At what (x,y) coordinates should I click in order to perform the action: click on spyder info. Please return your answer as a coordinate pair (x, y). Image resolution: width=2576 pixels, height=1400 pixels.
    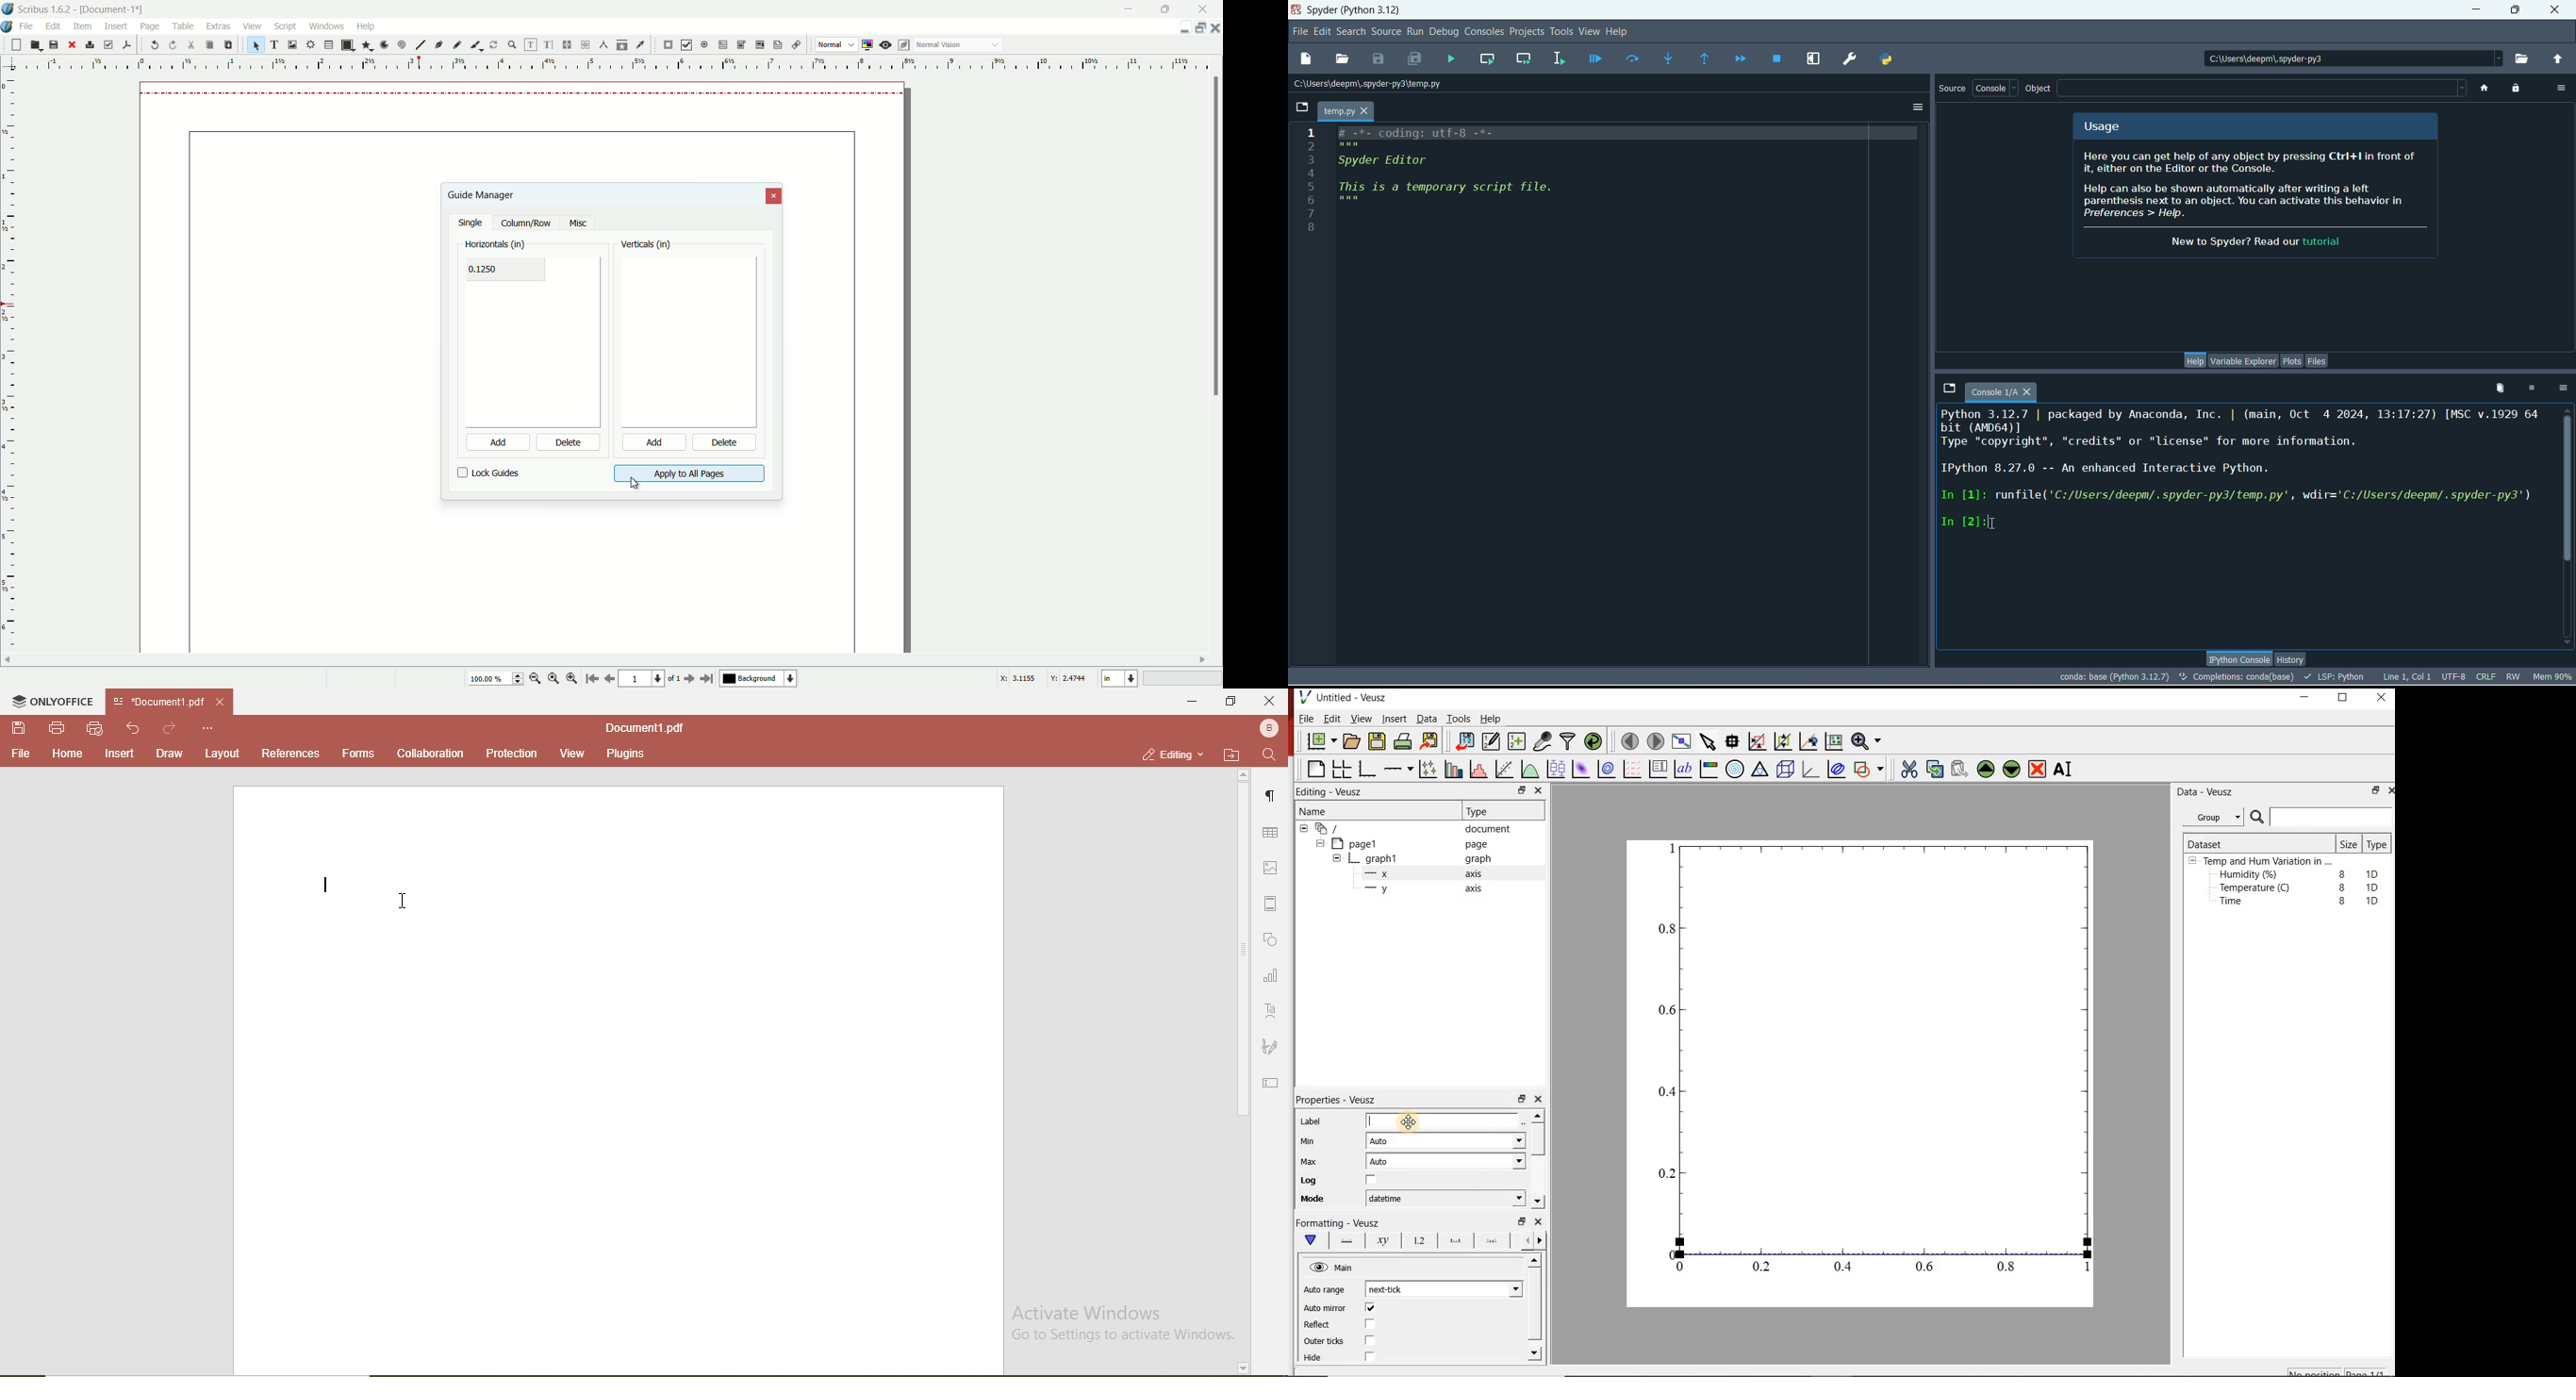
    Looking at the image, I should click on (2257, 201).